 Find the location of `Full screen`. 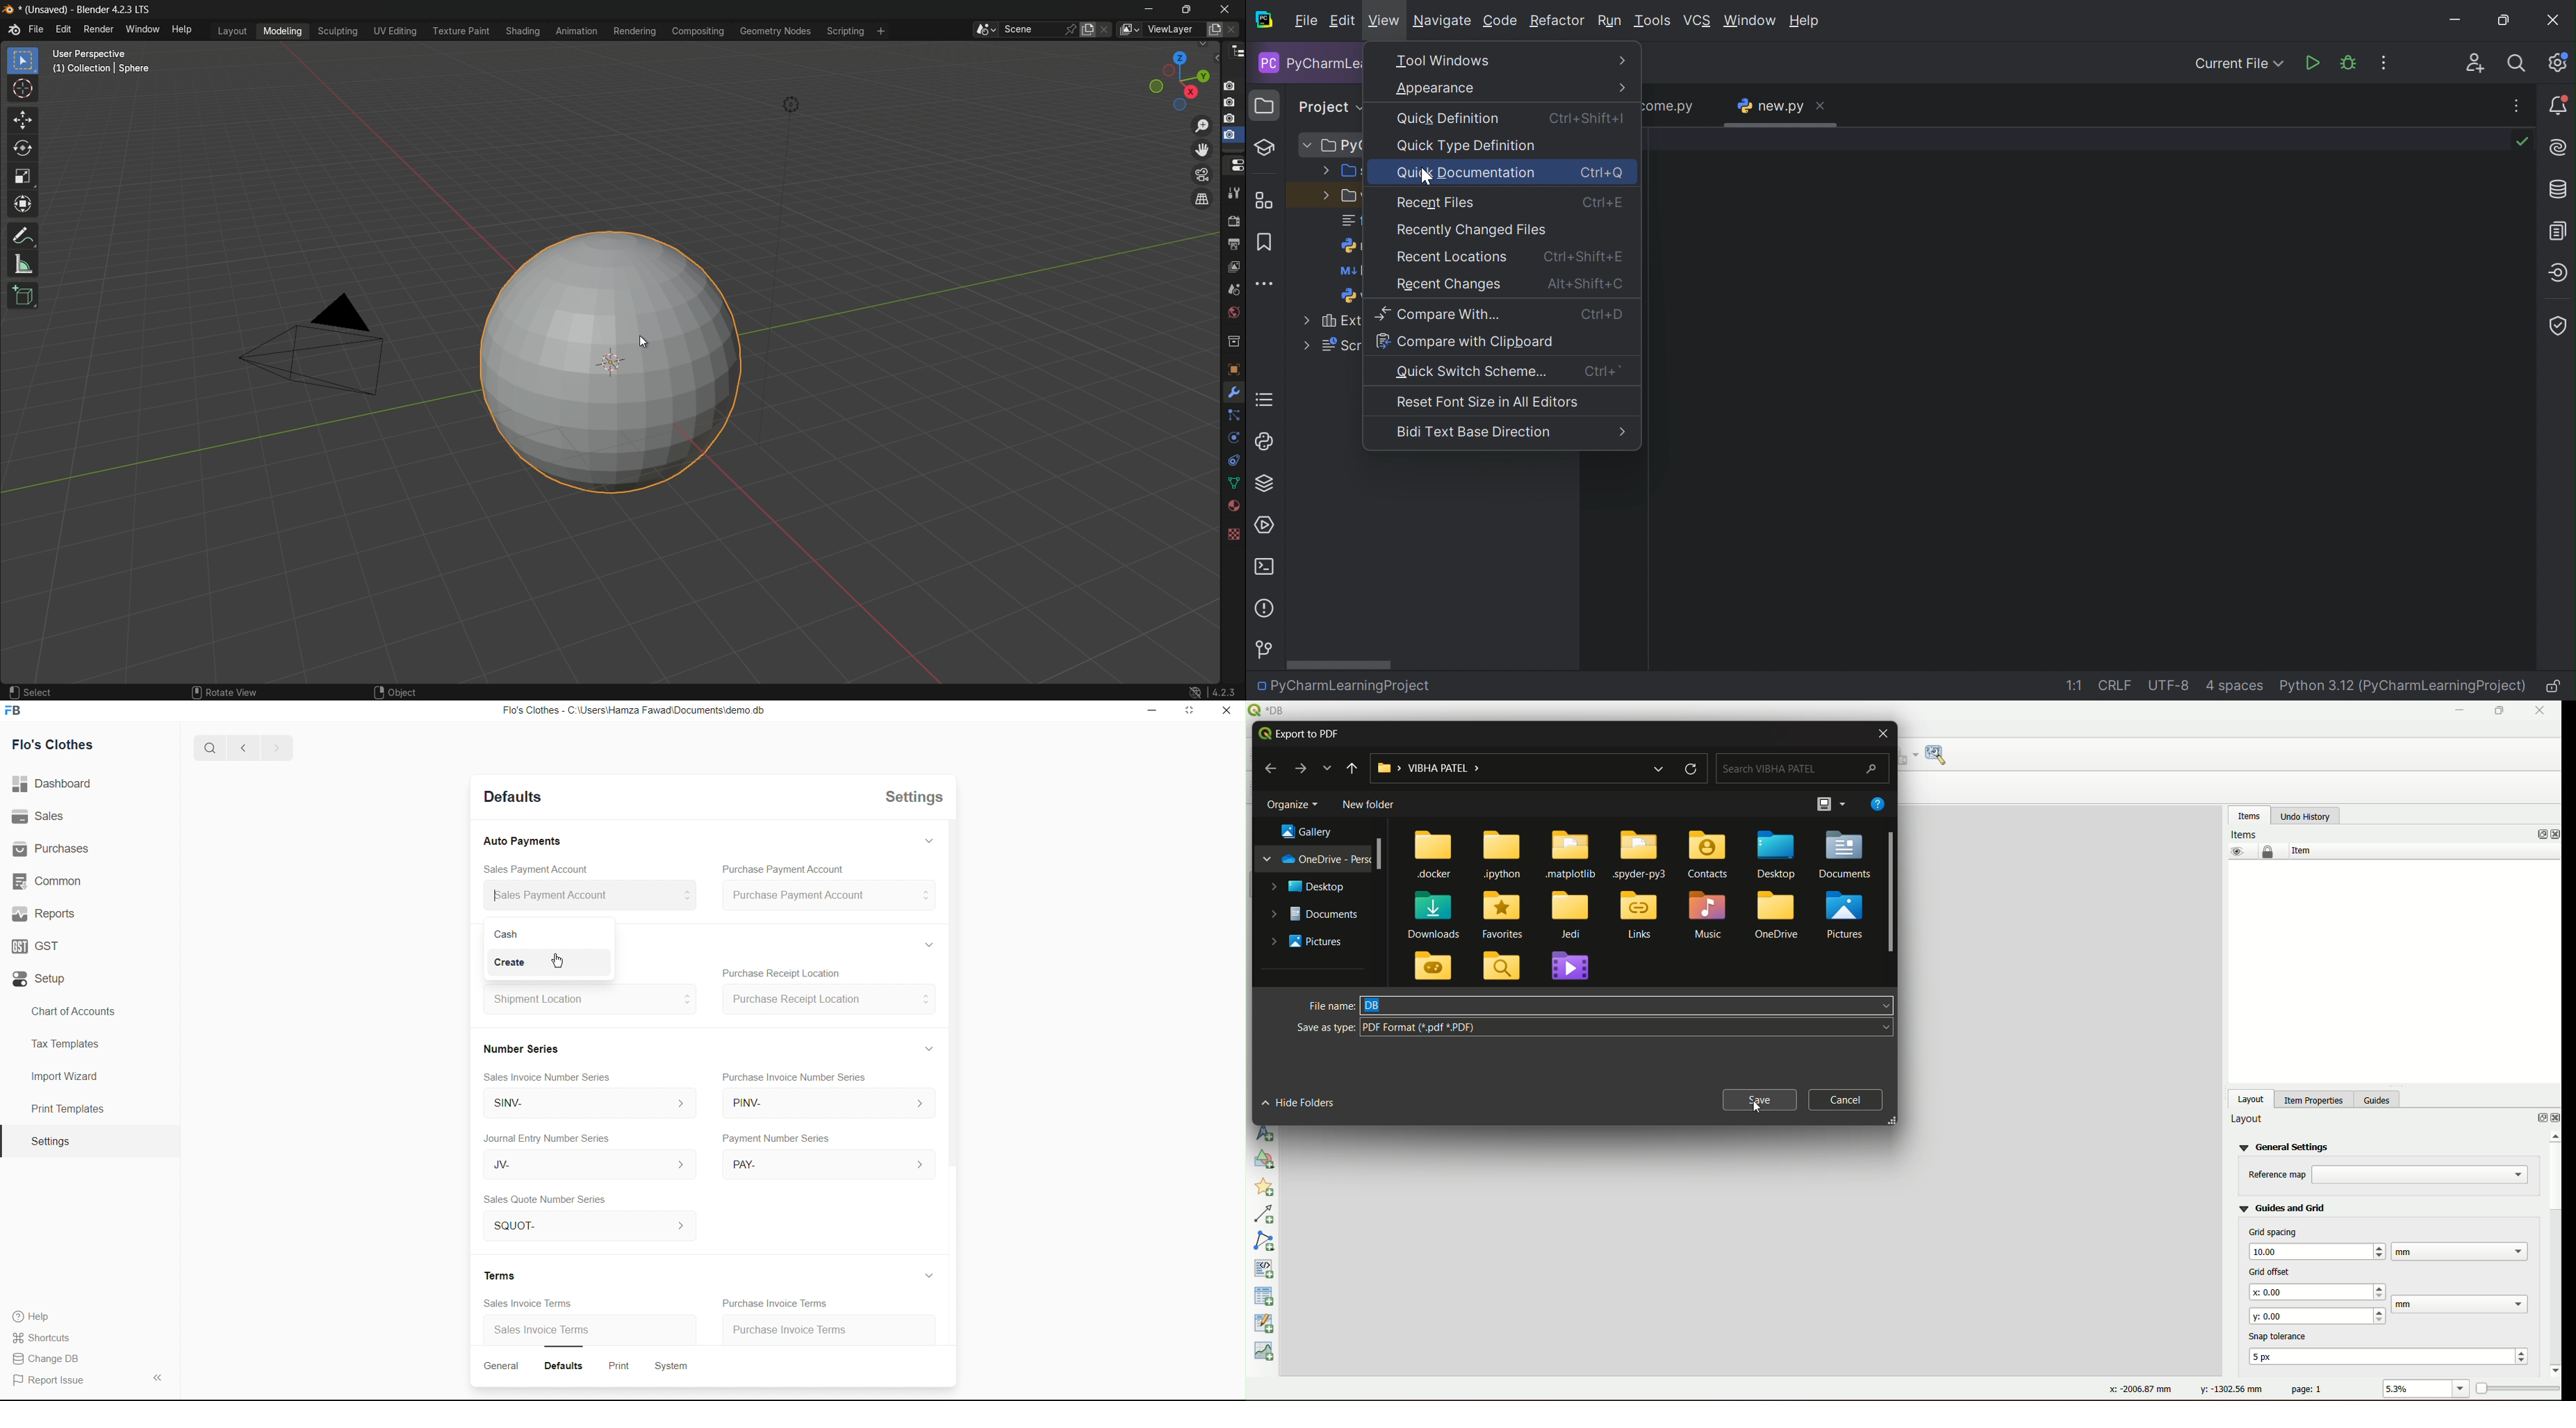

Full screen is located at coordinates (1190, 712).